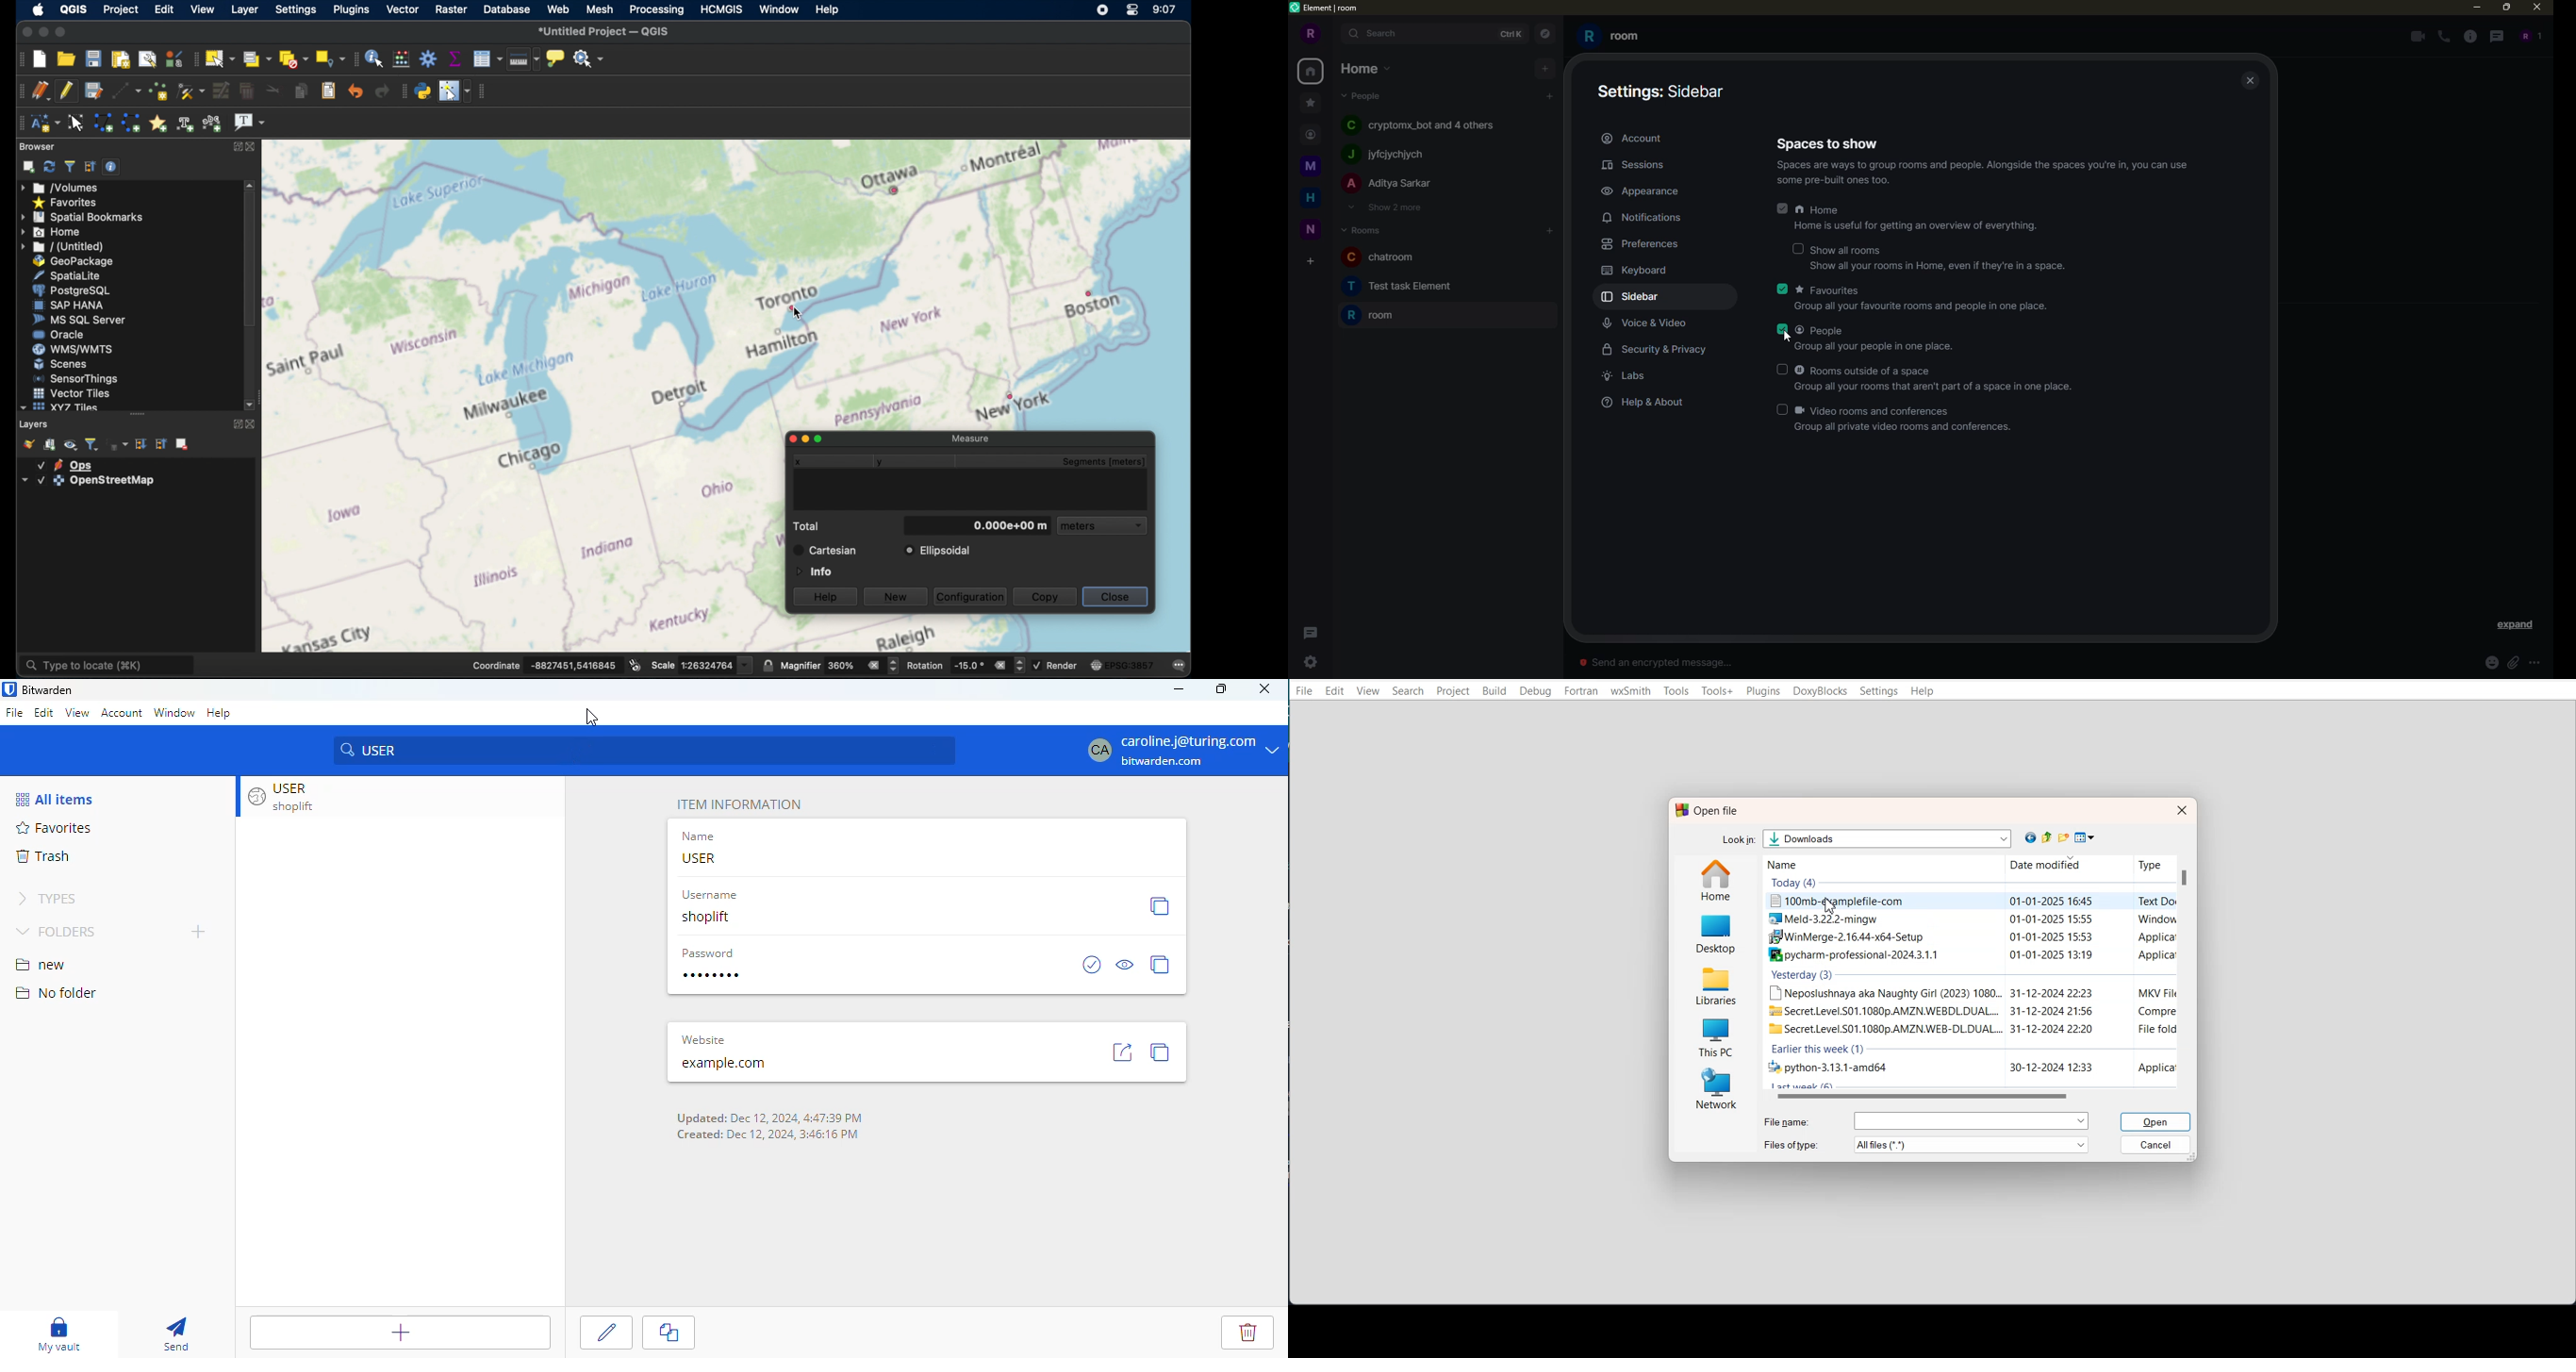  What do you see at coordinates (1057, 665) in the screenshot?
I see `render` at bounding box center [1057, 665].